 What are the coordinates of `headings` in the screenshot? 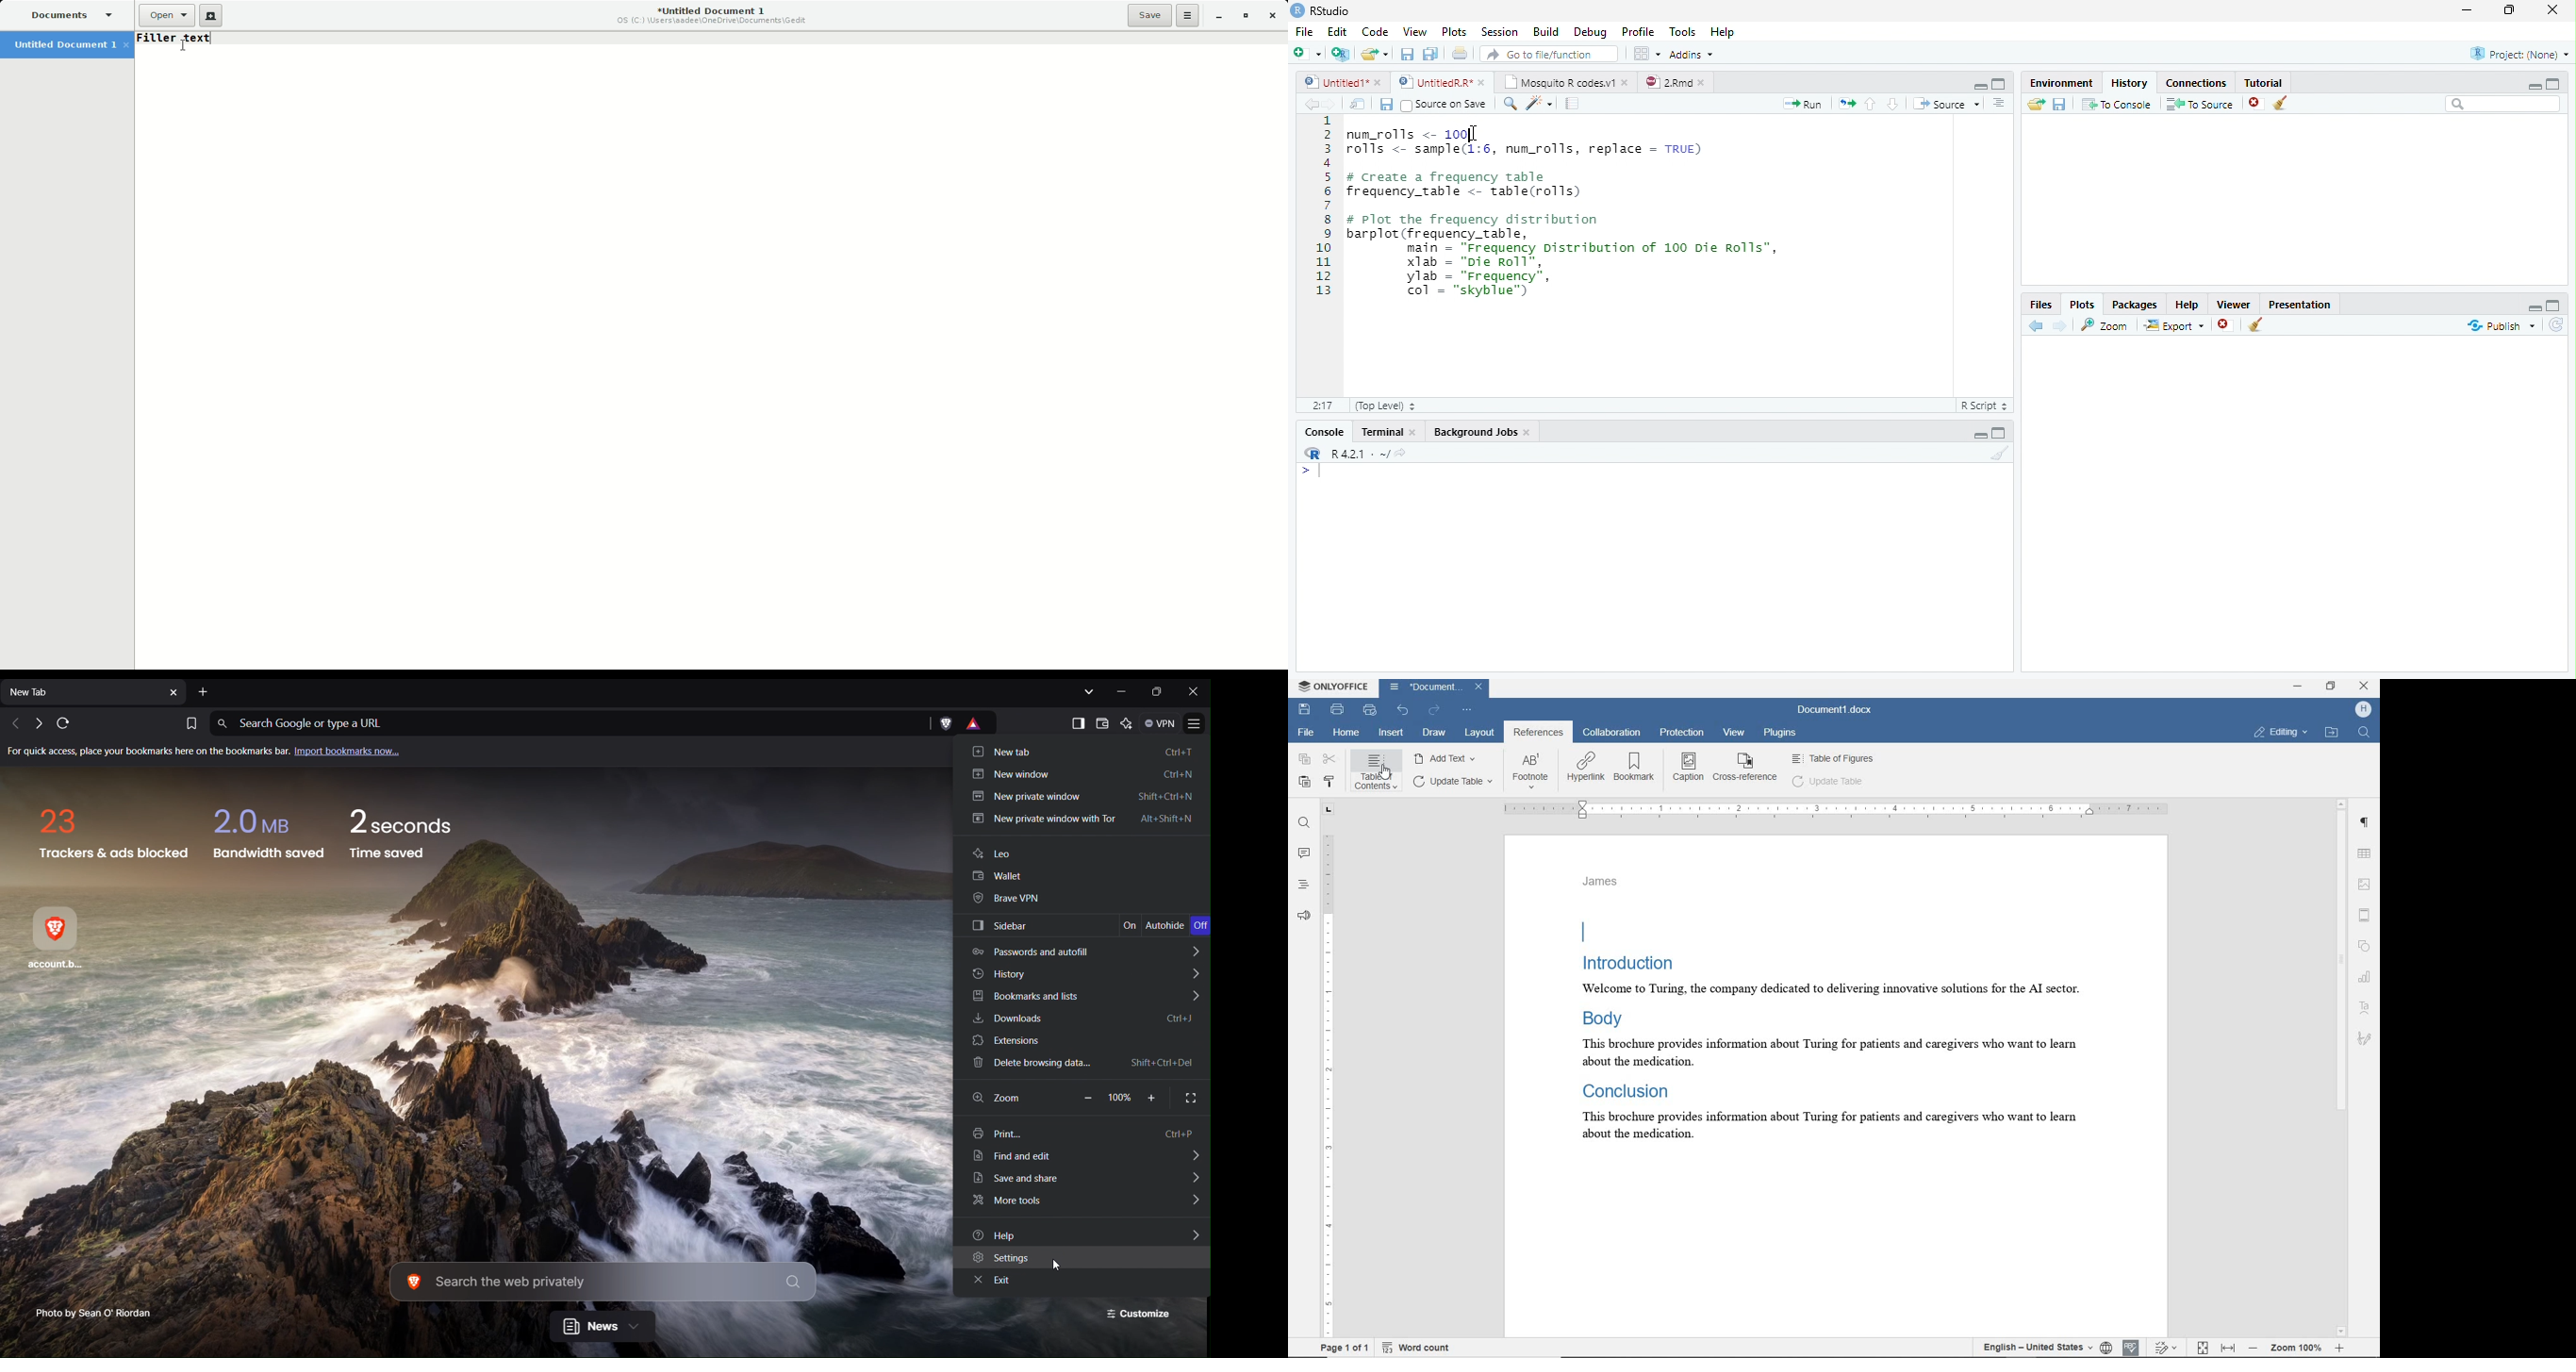 It's located at (1304, 884).